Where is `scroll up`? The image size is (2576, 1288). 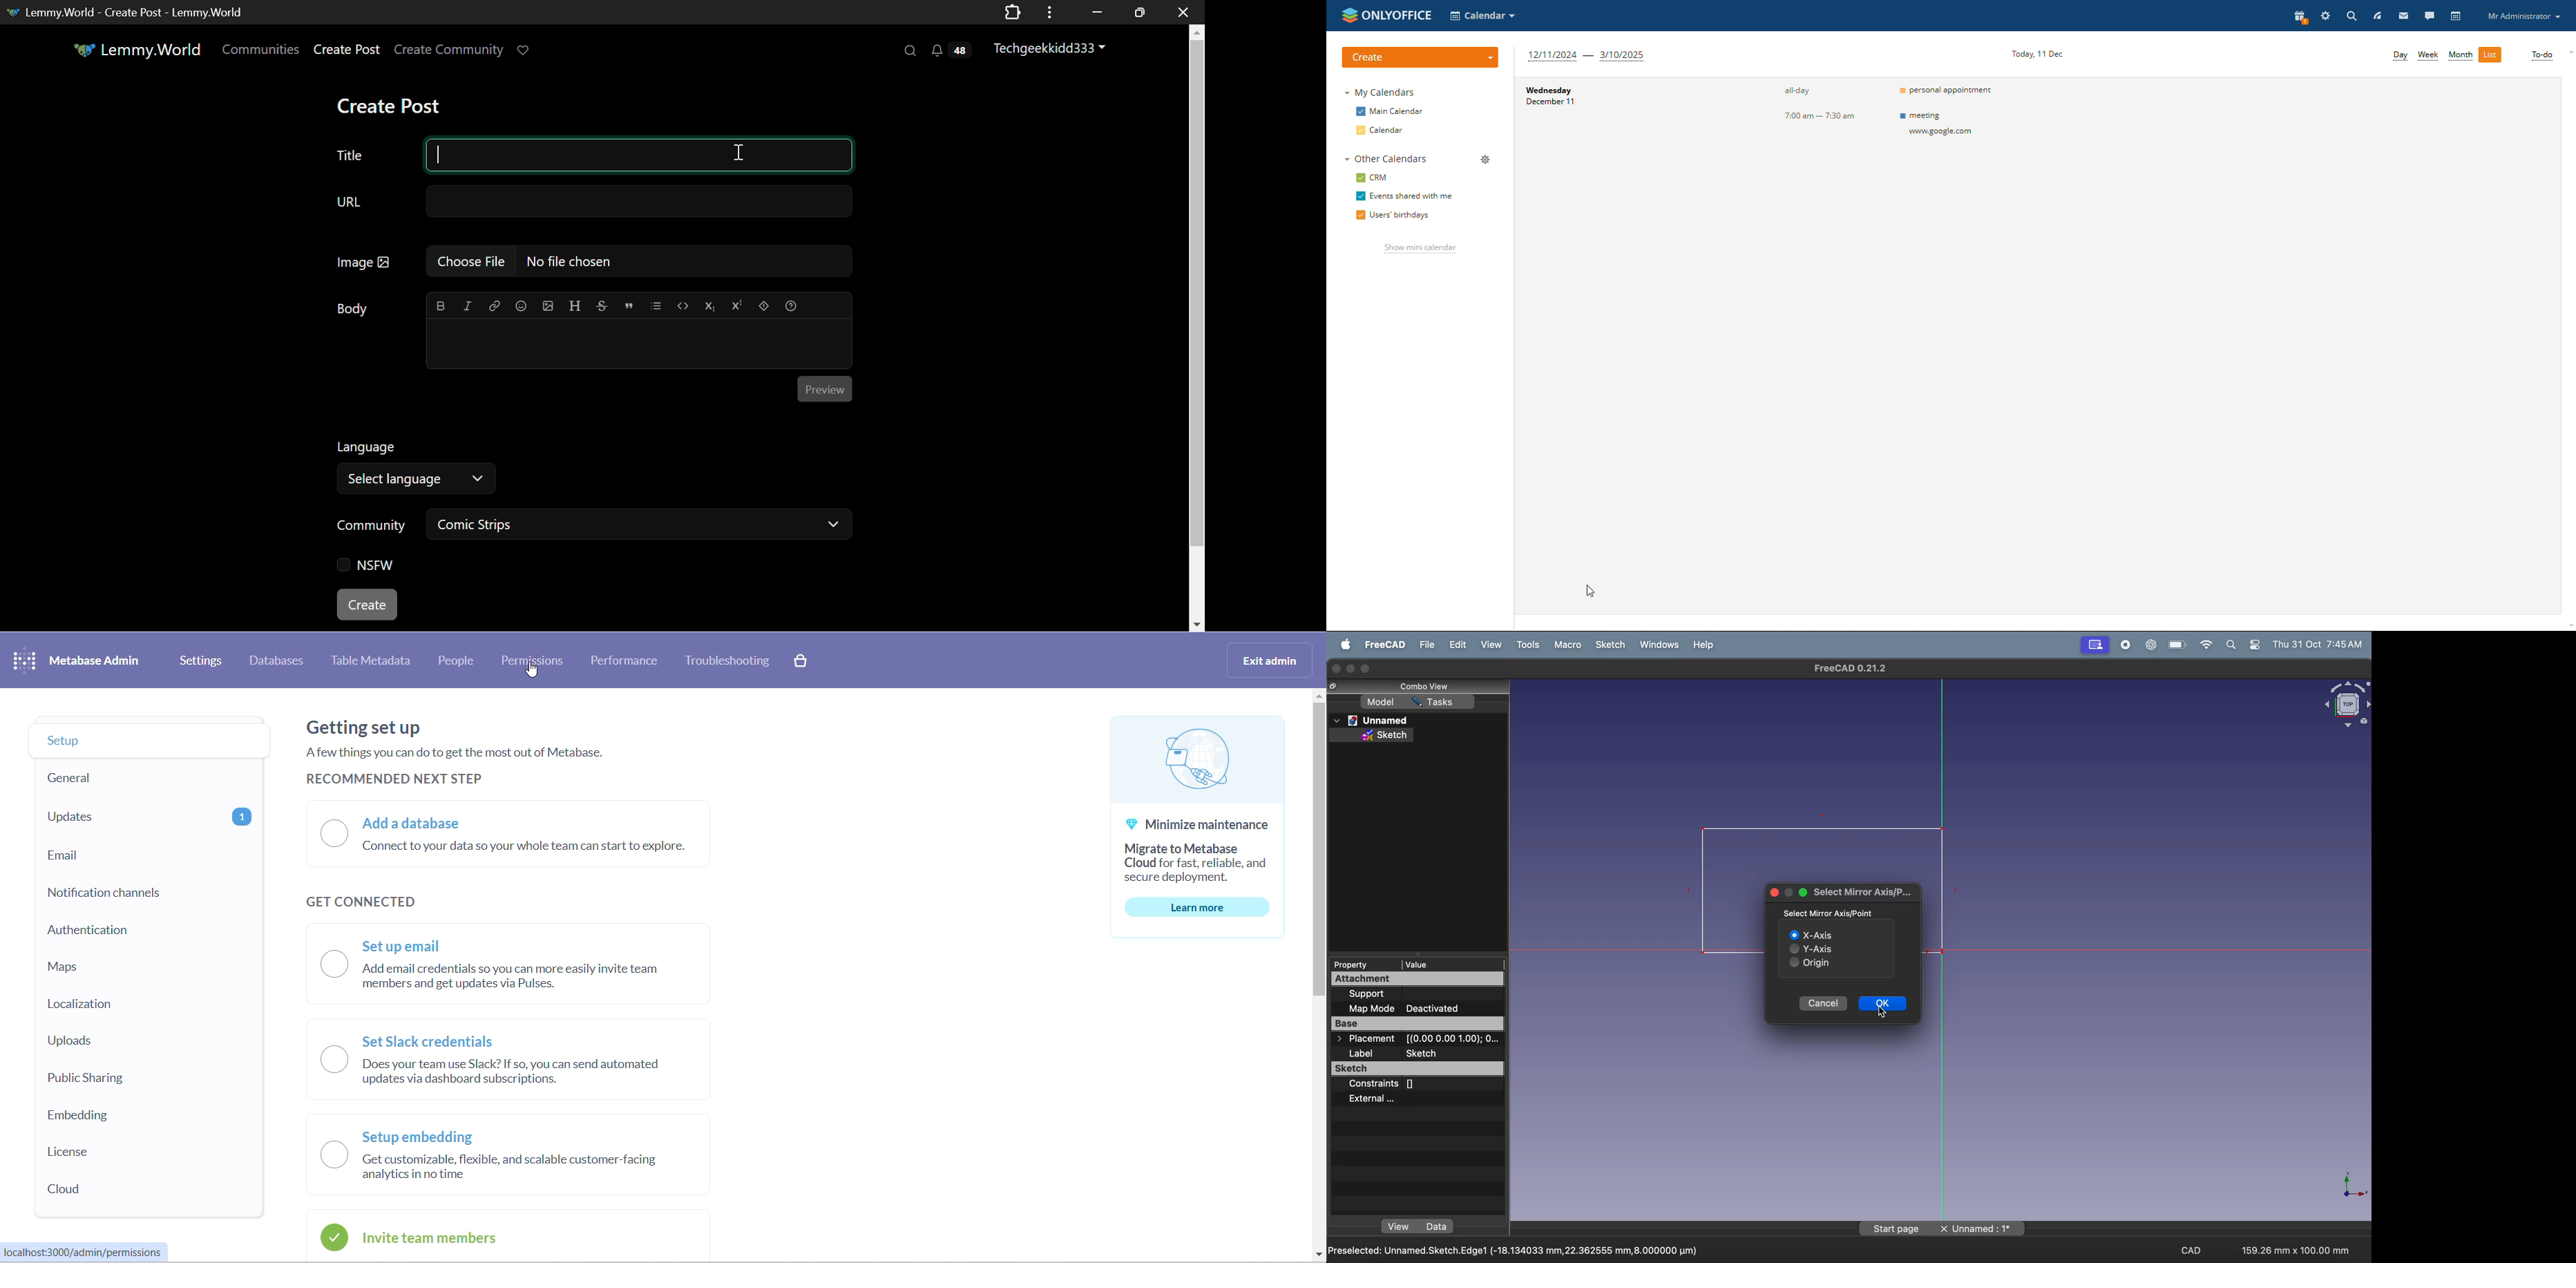
scroll up is located at coordinates (2568, 49).